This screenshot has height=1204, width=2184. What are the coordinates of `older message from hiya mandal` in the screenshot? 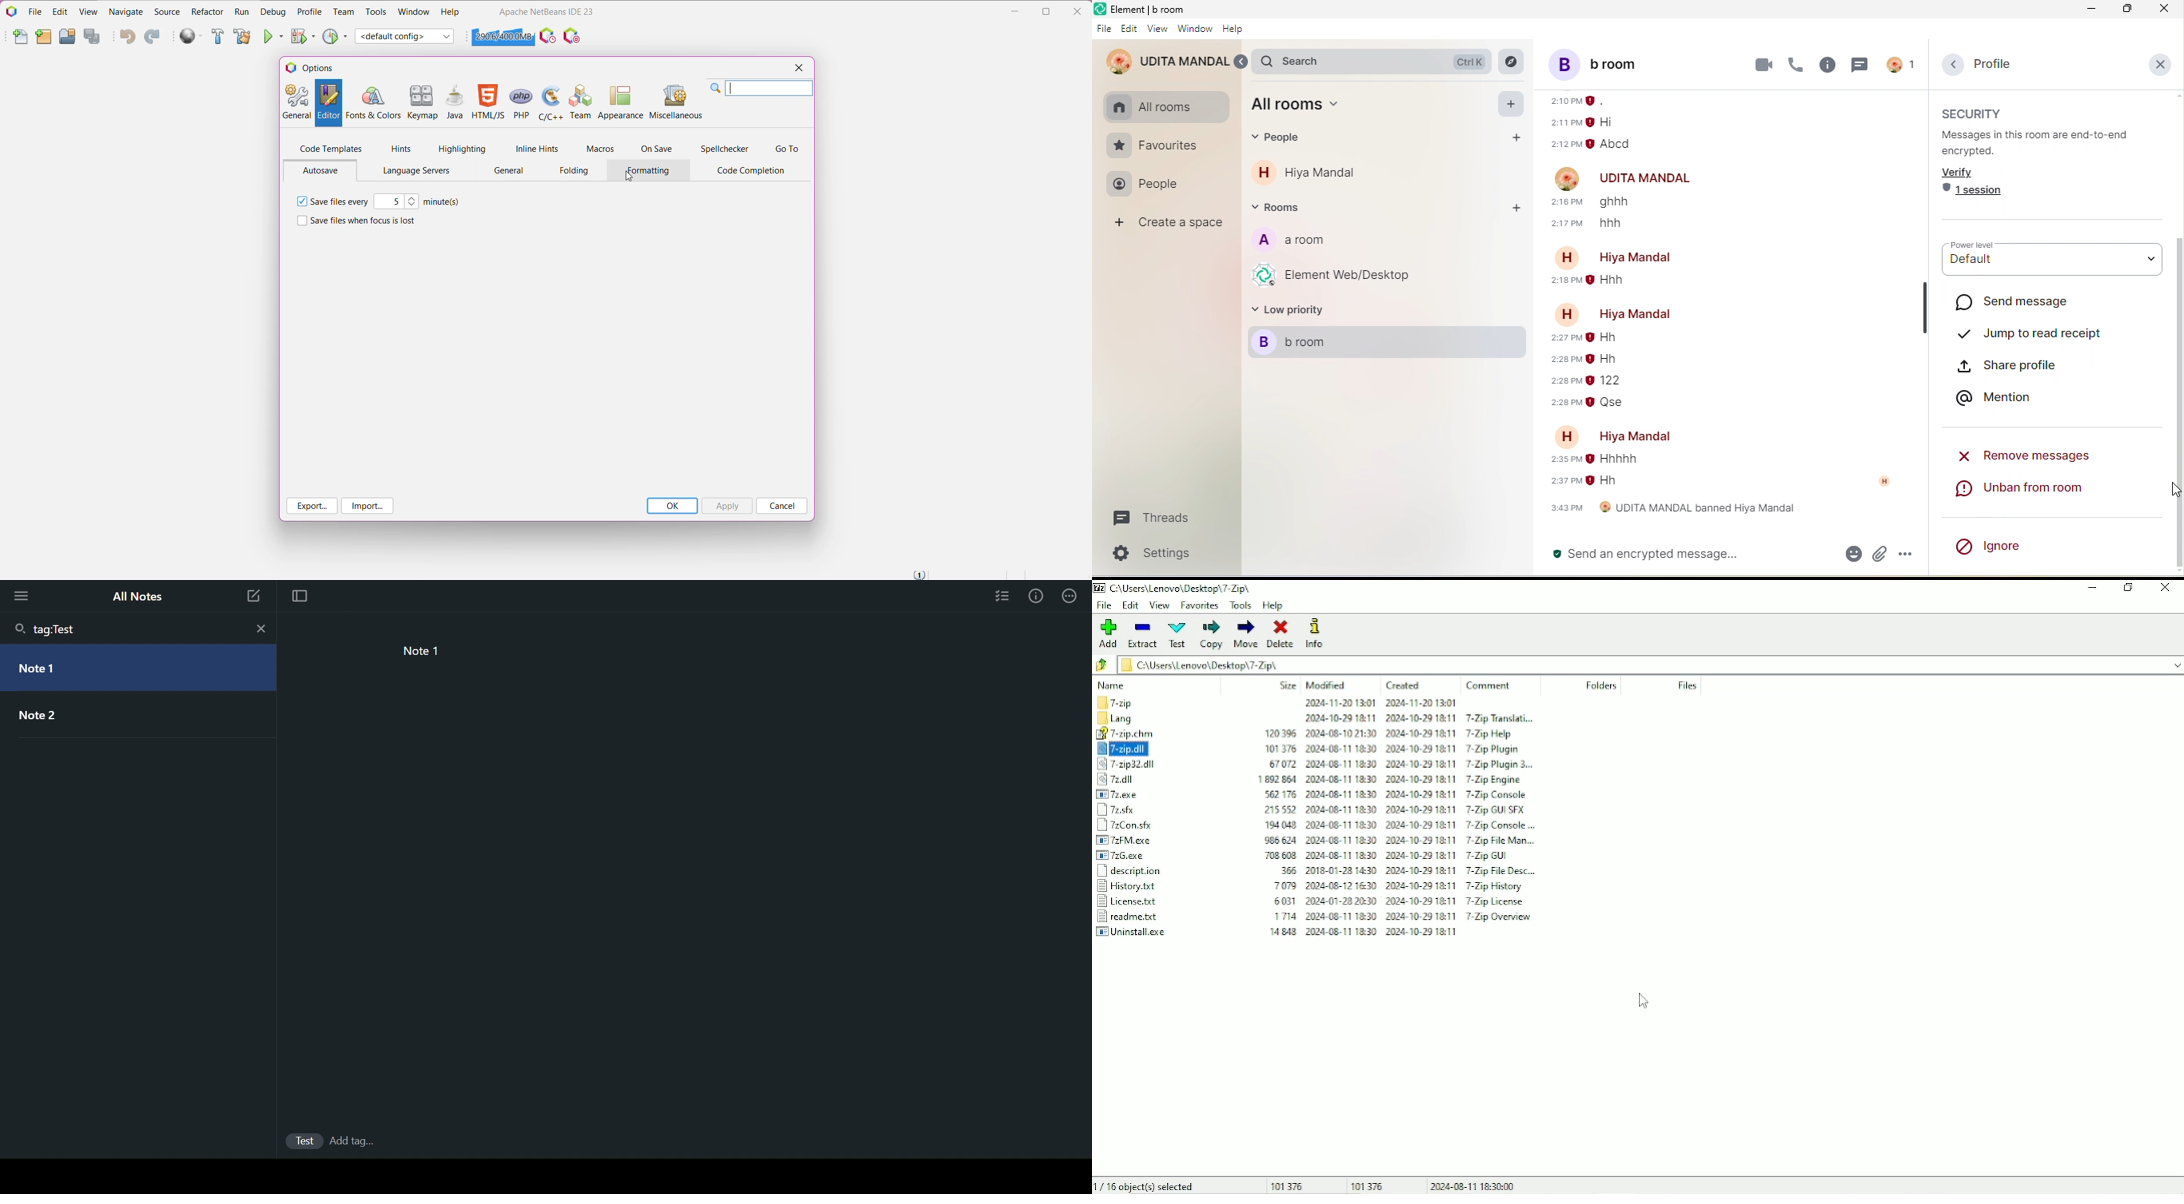 It's located at (1613, 373).